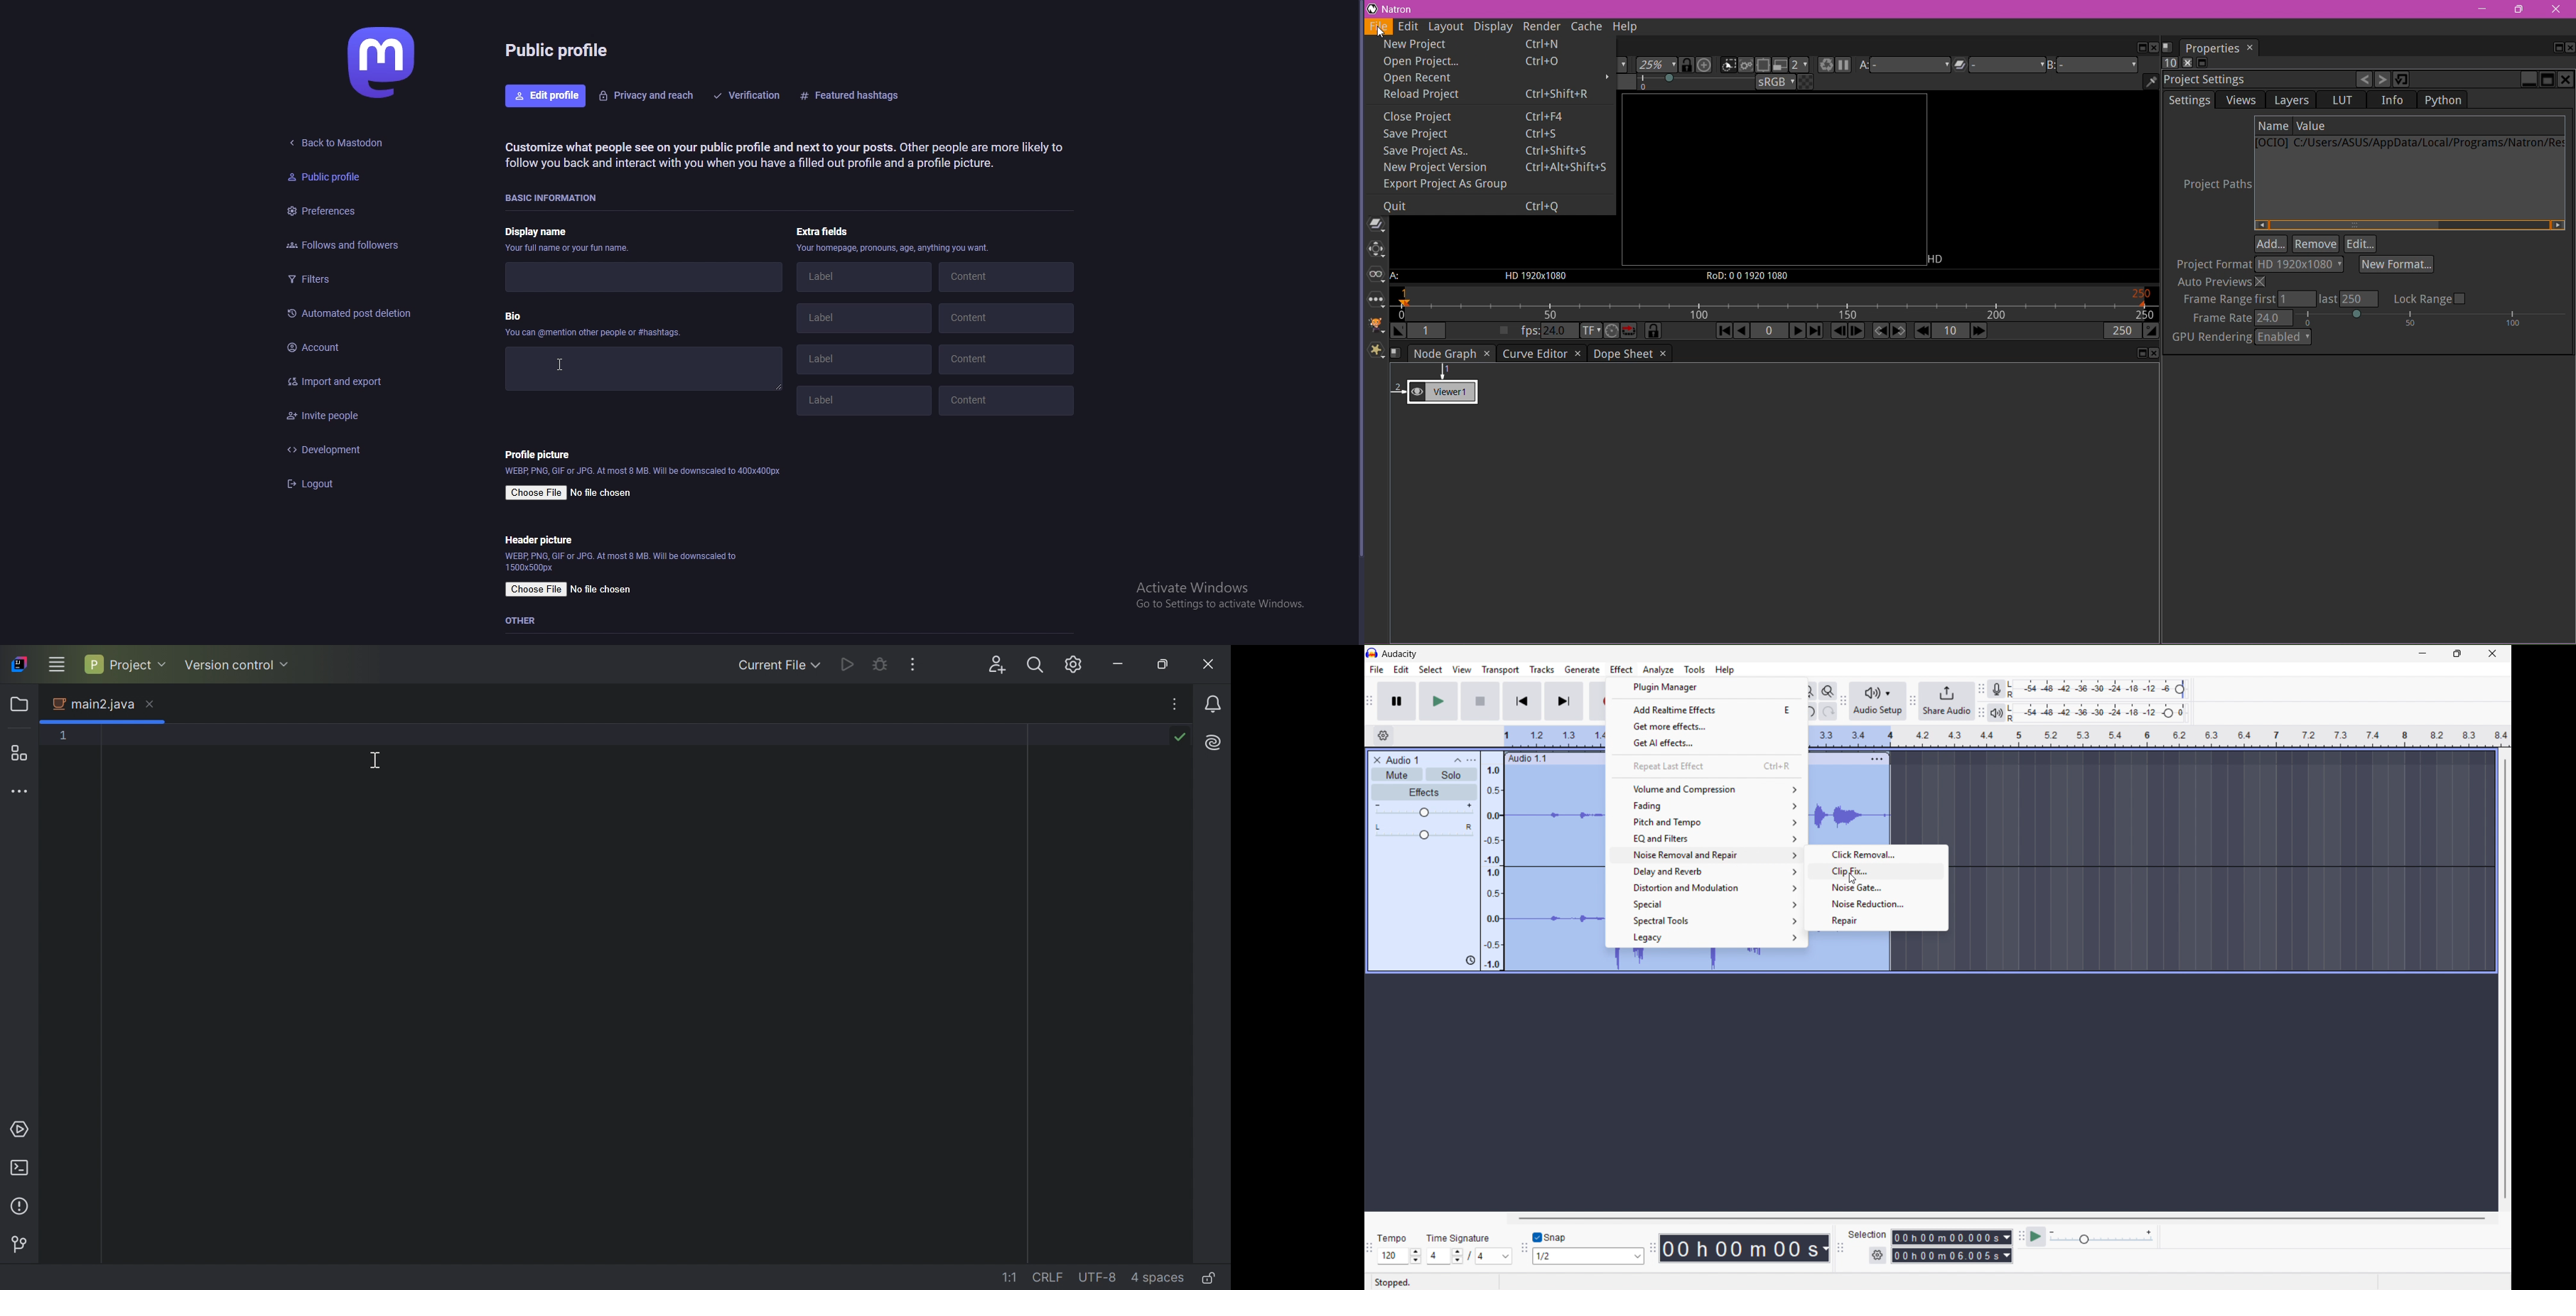 This screenshot has height=1316, width=2576. Describe the element at coordinates (895, 247) in the screenshot. I see `info` at that location.